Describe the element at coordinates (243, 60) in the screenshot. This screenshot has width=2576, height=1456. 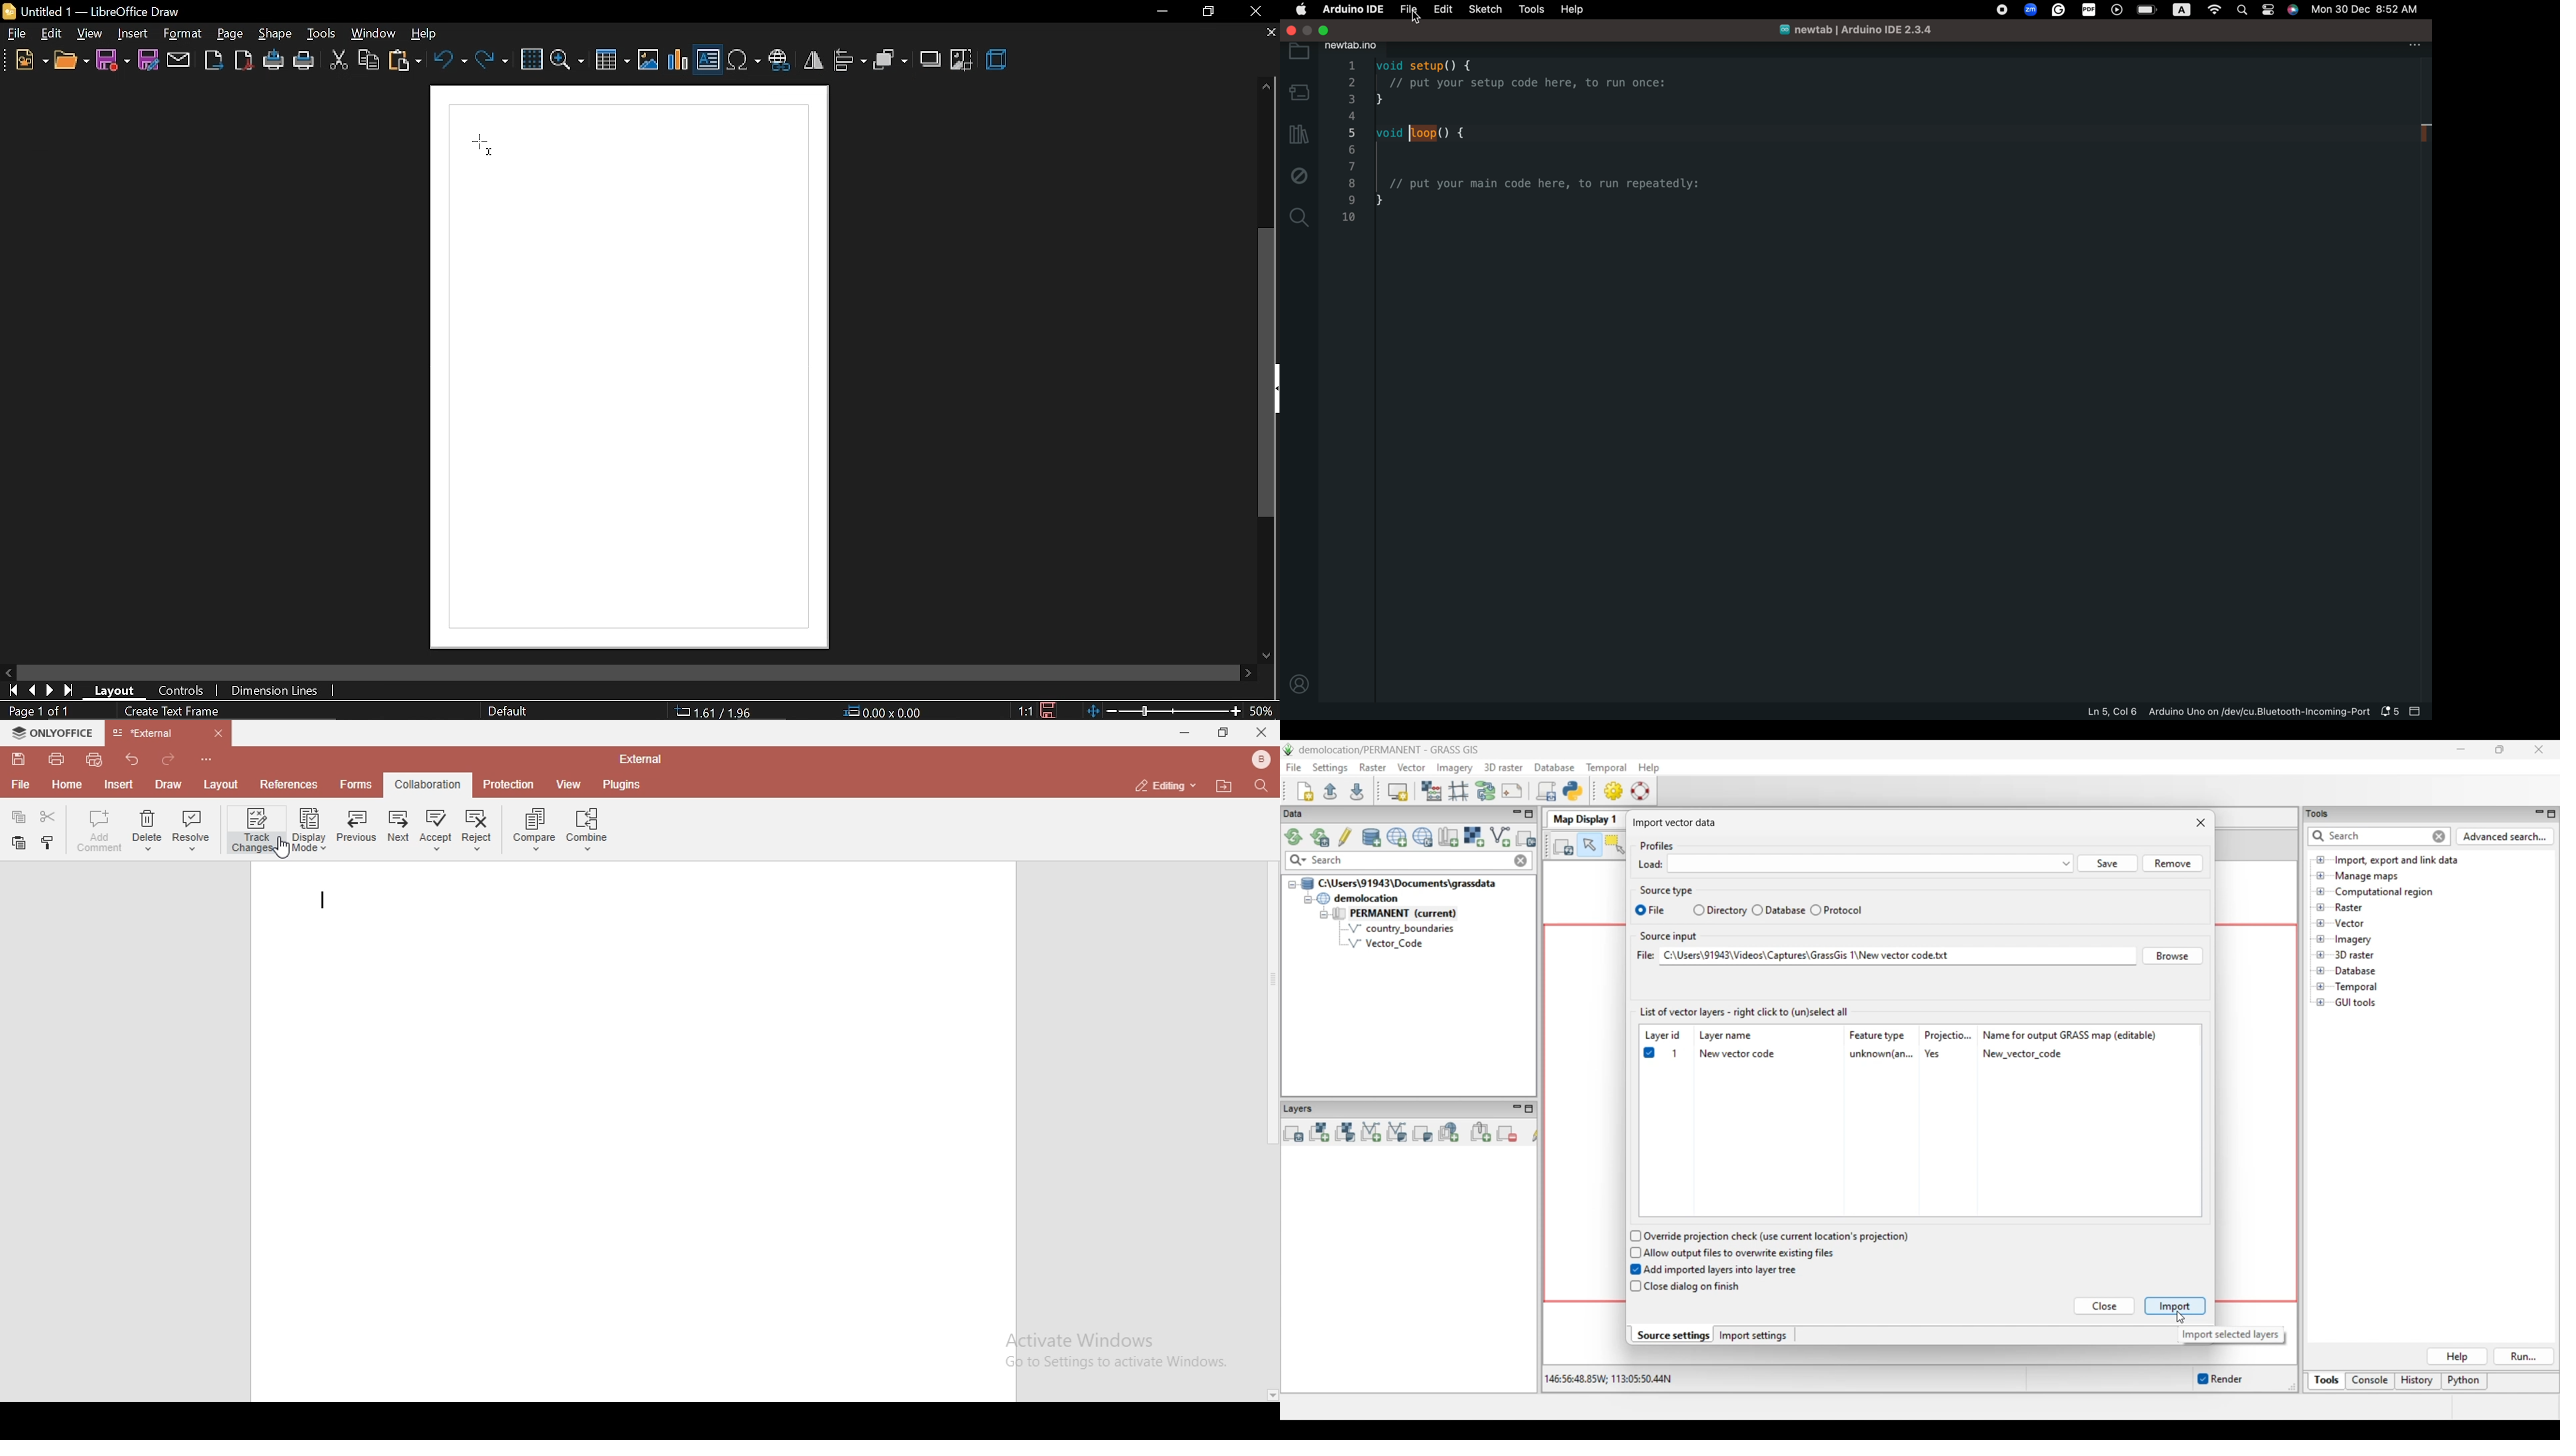
I see `export as pdf` at that location.